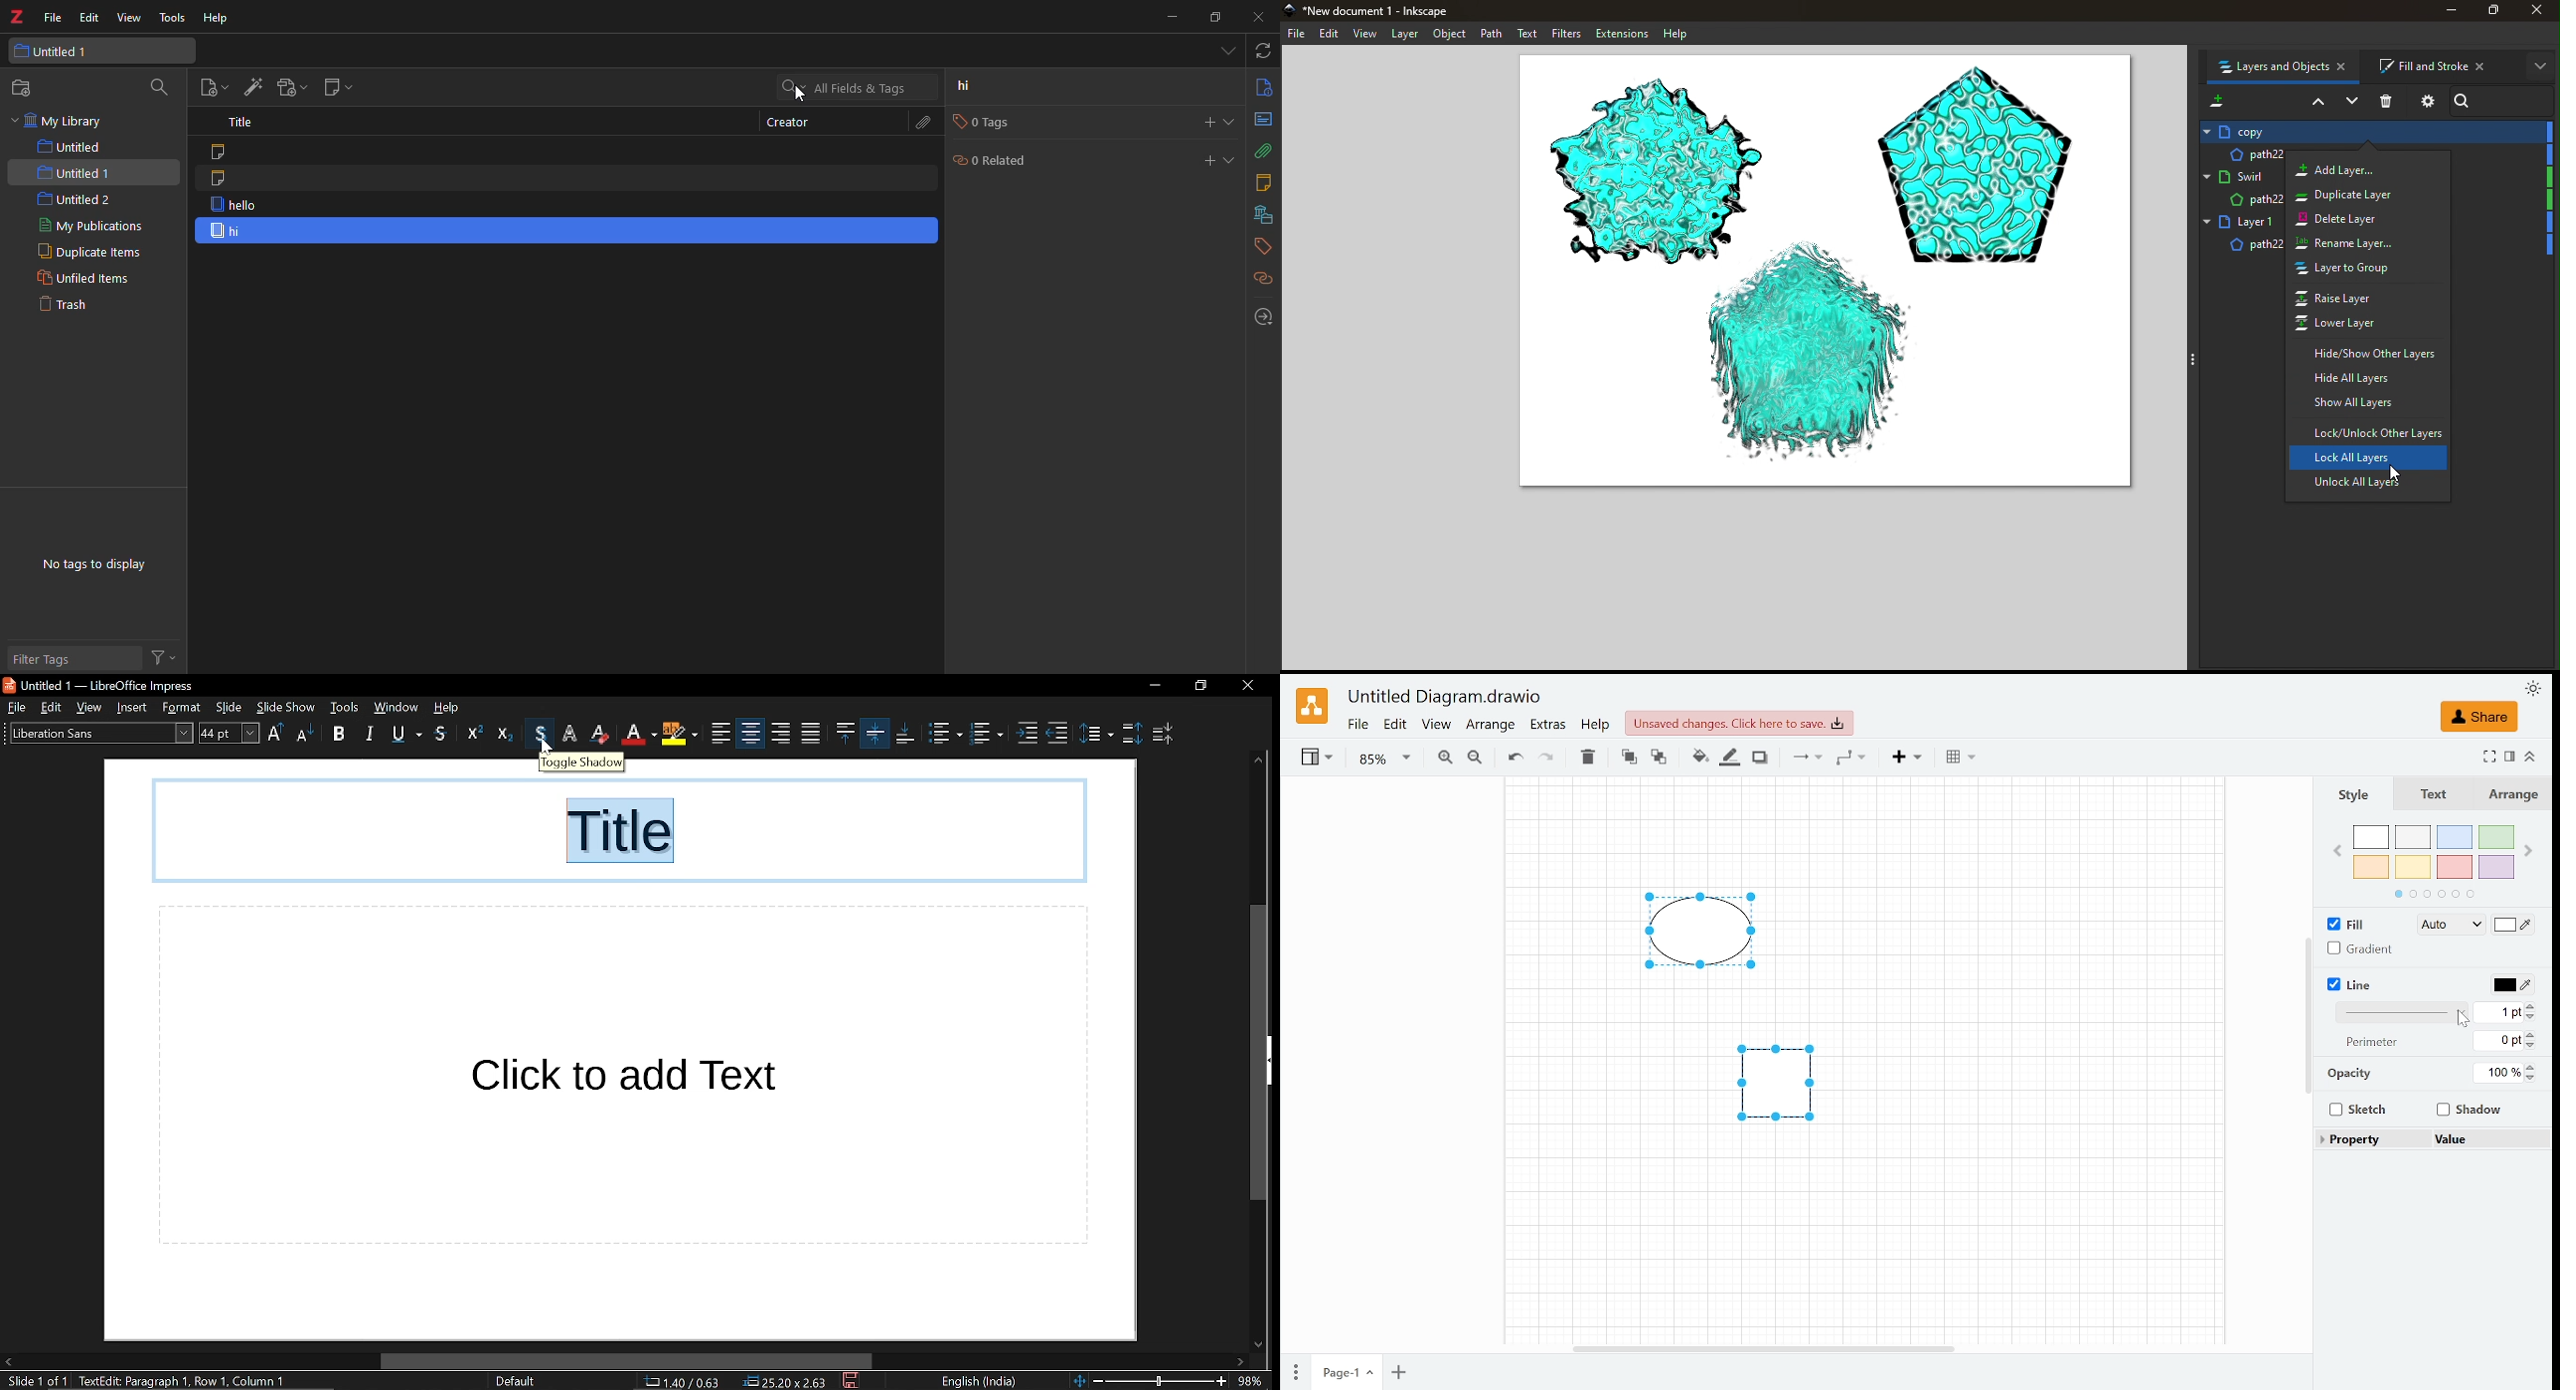  I want to click on move down, so click(1255, 1341).